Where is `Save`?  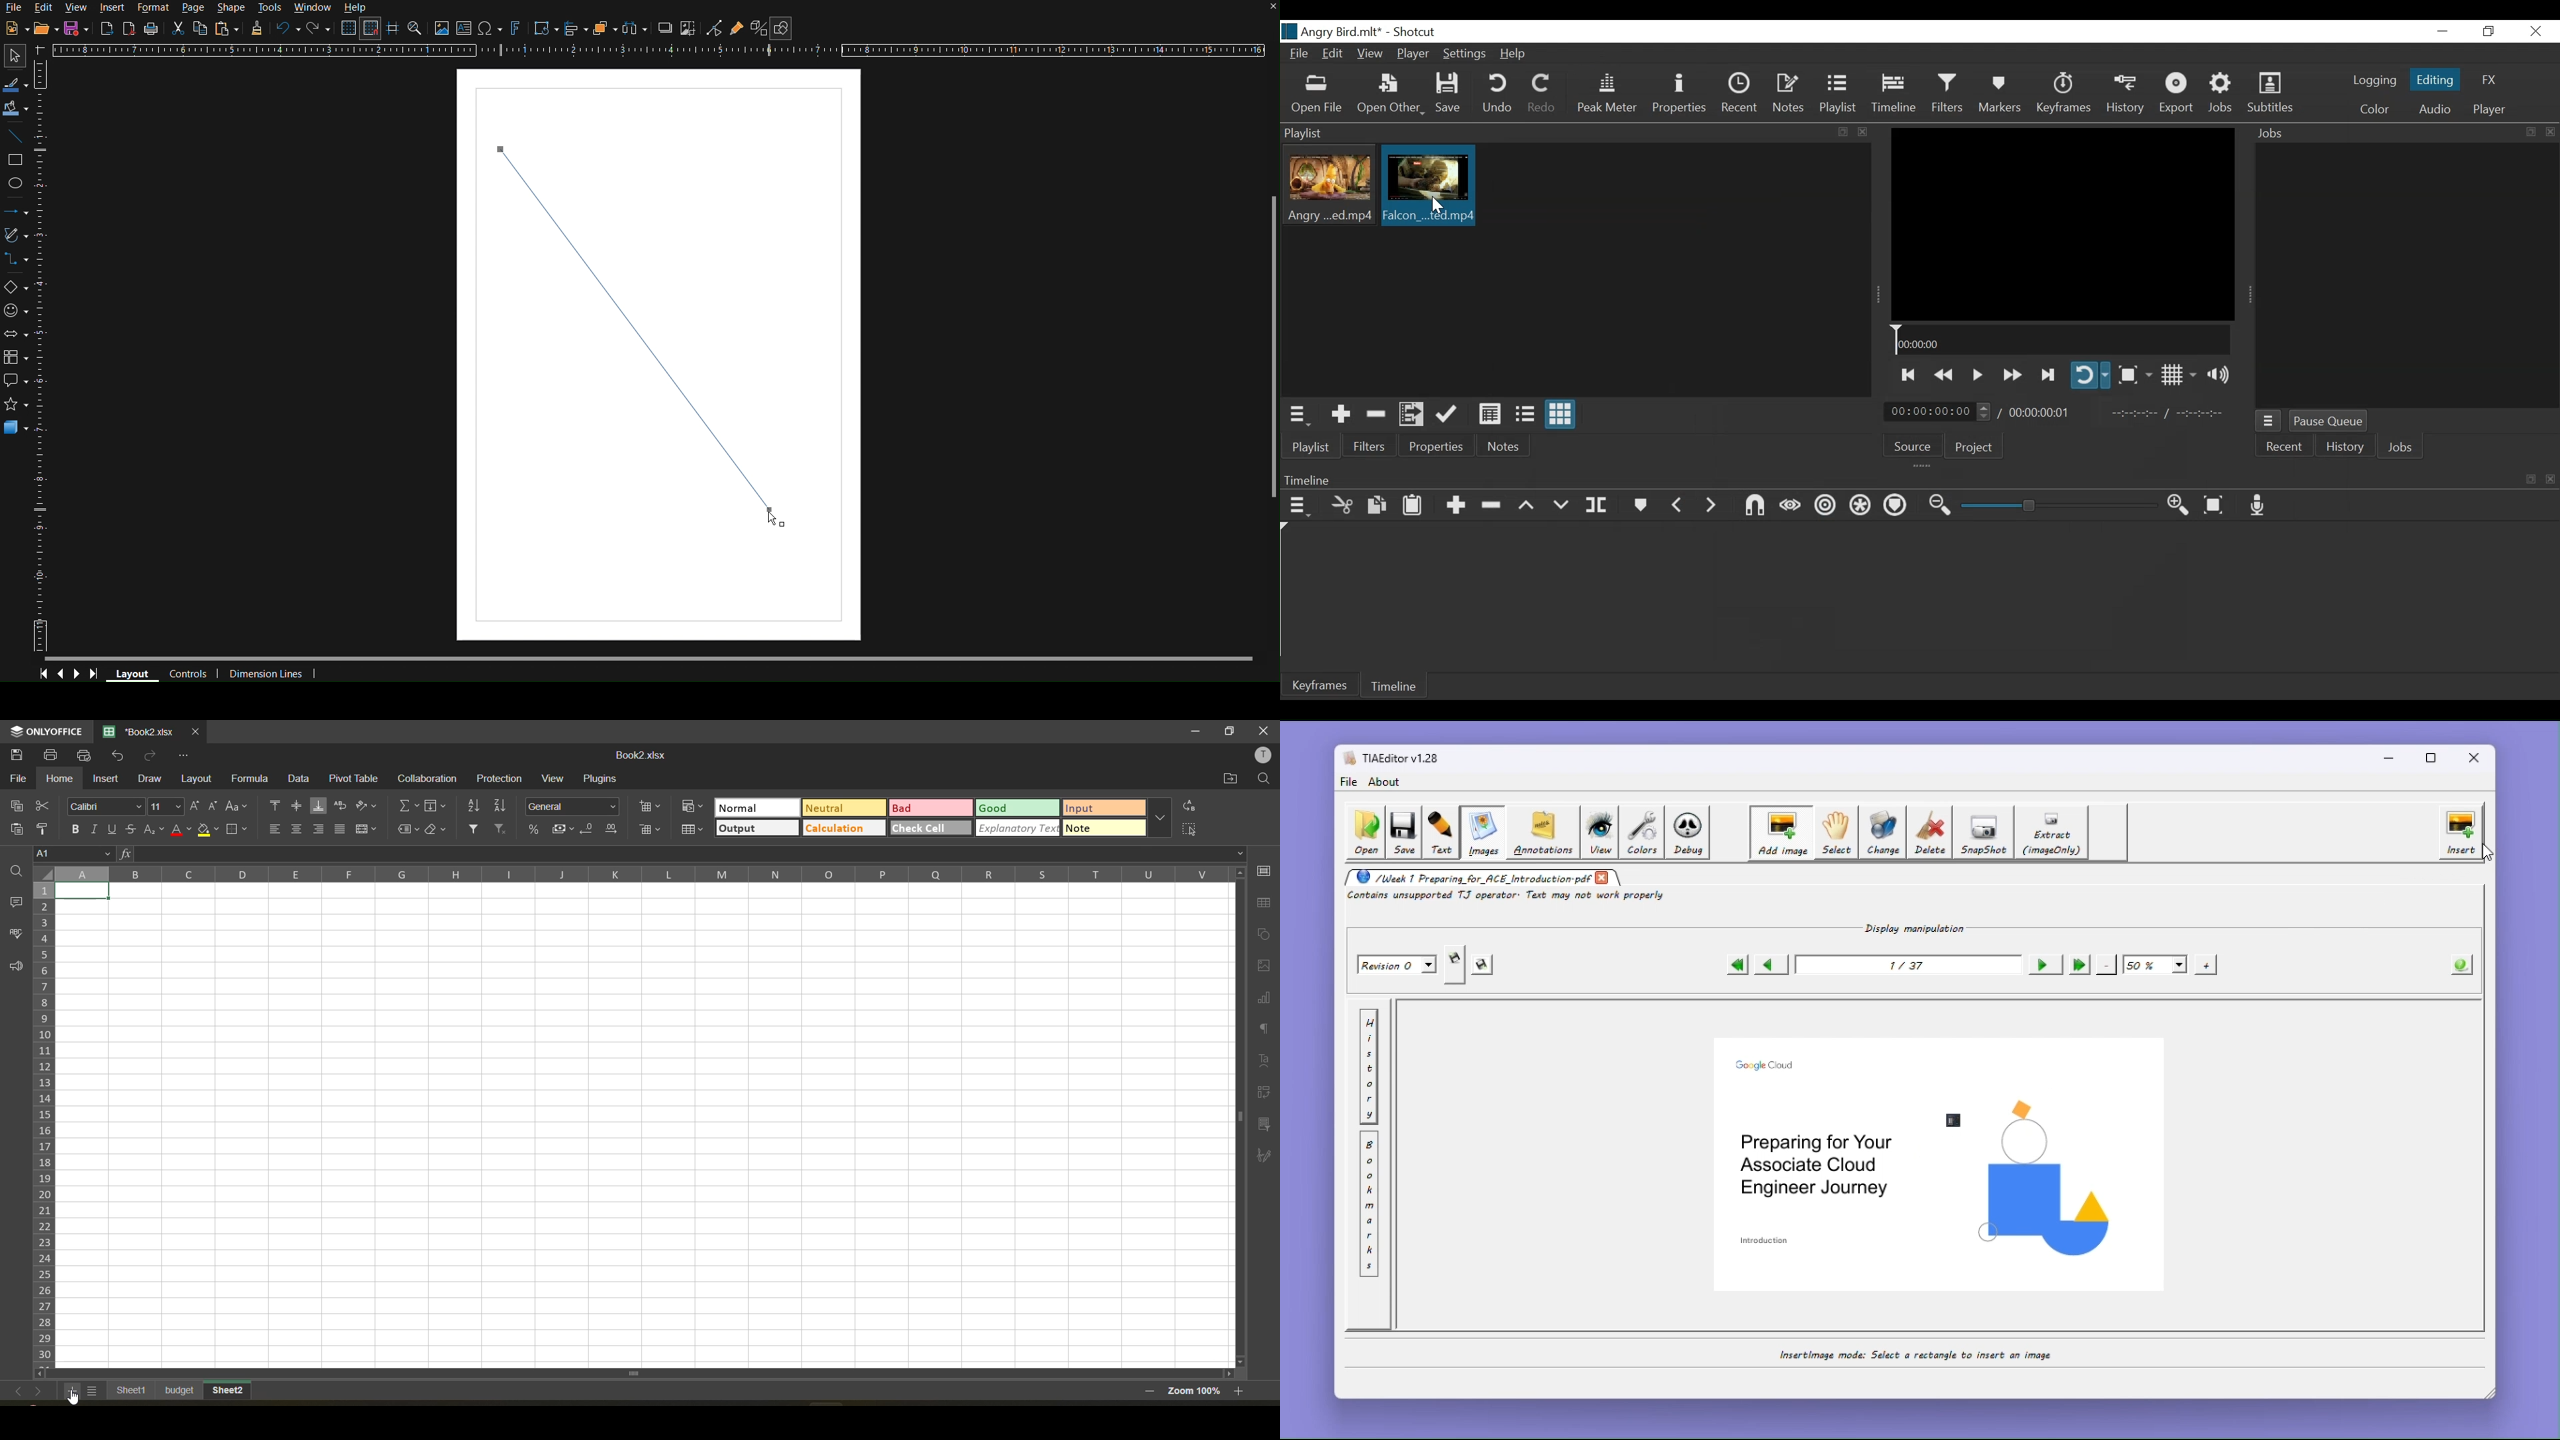
Save is located at coordinates (73, 29).